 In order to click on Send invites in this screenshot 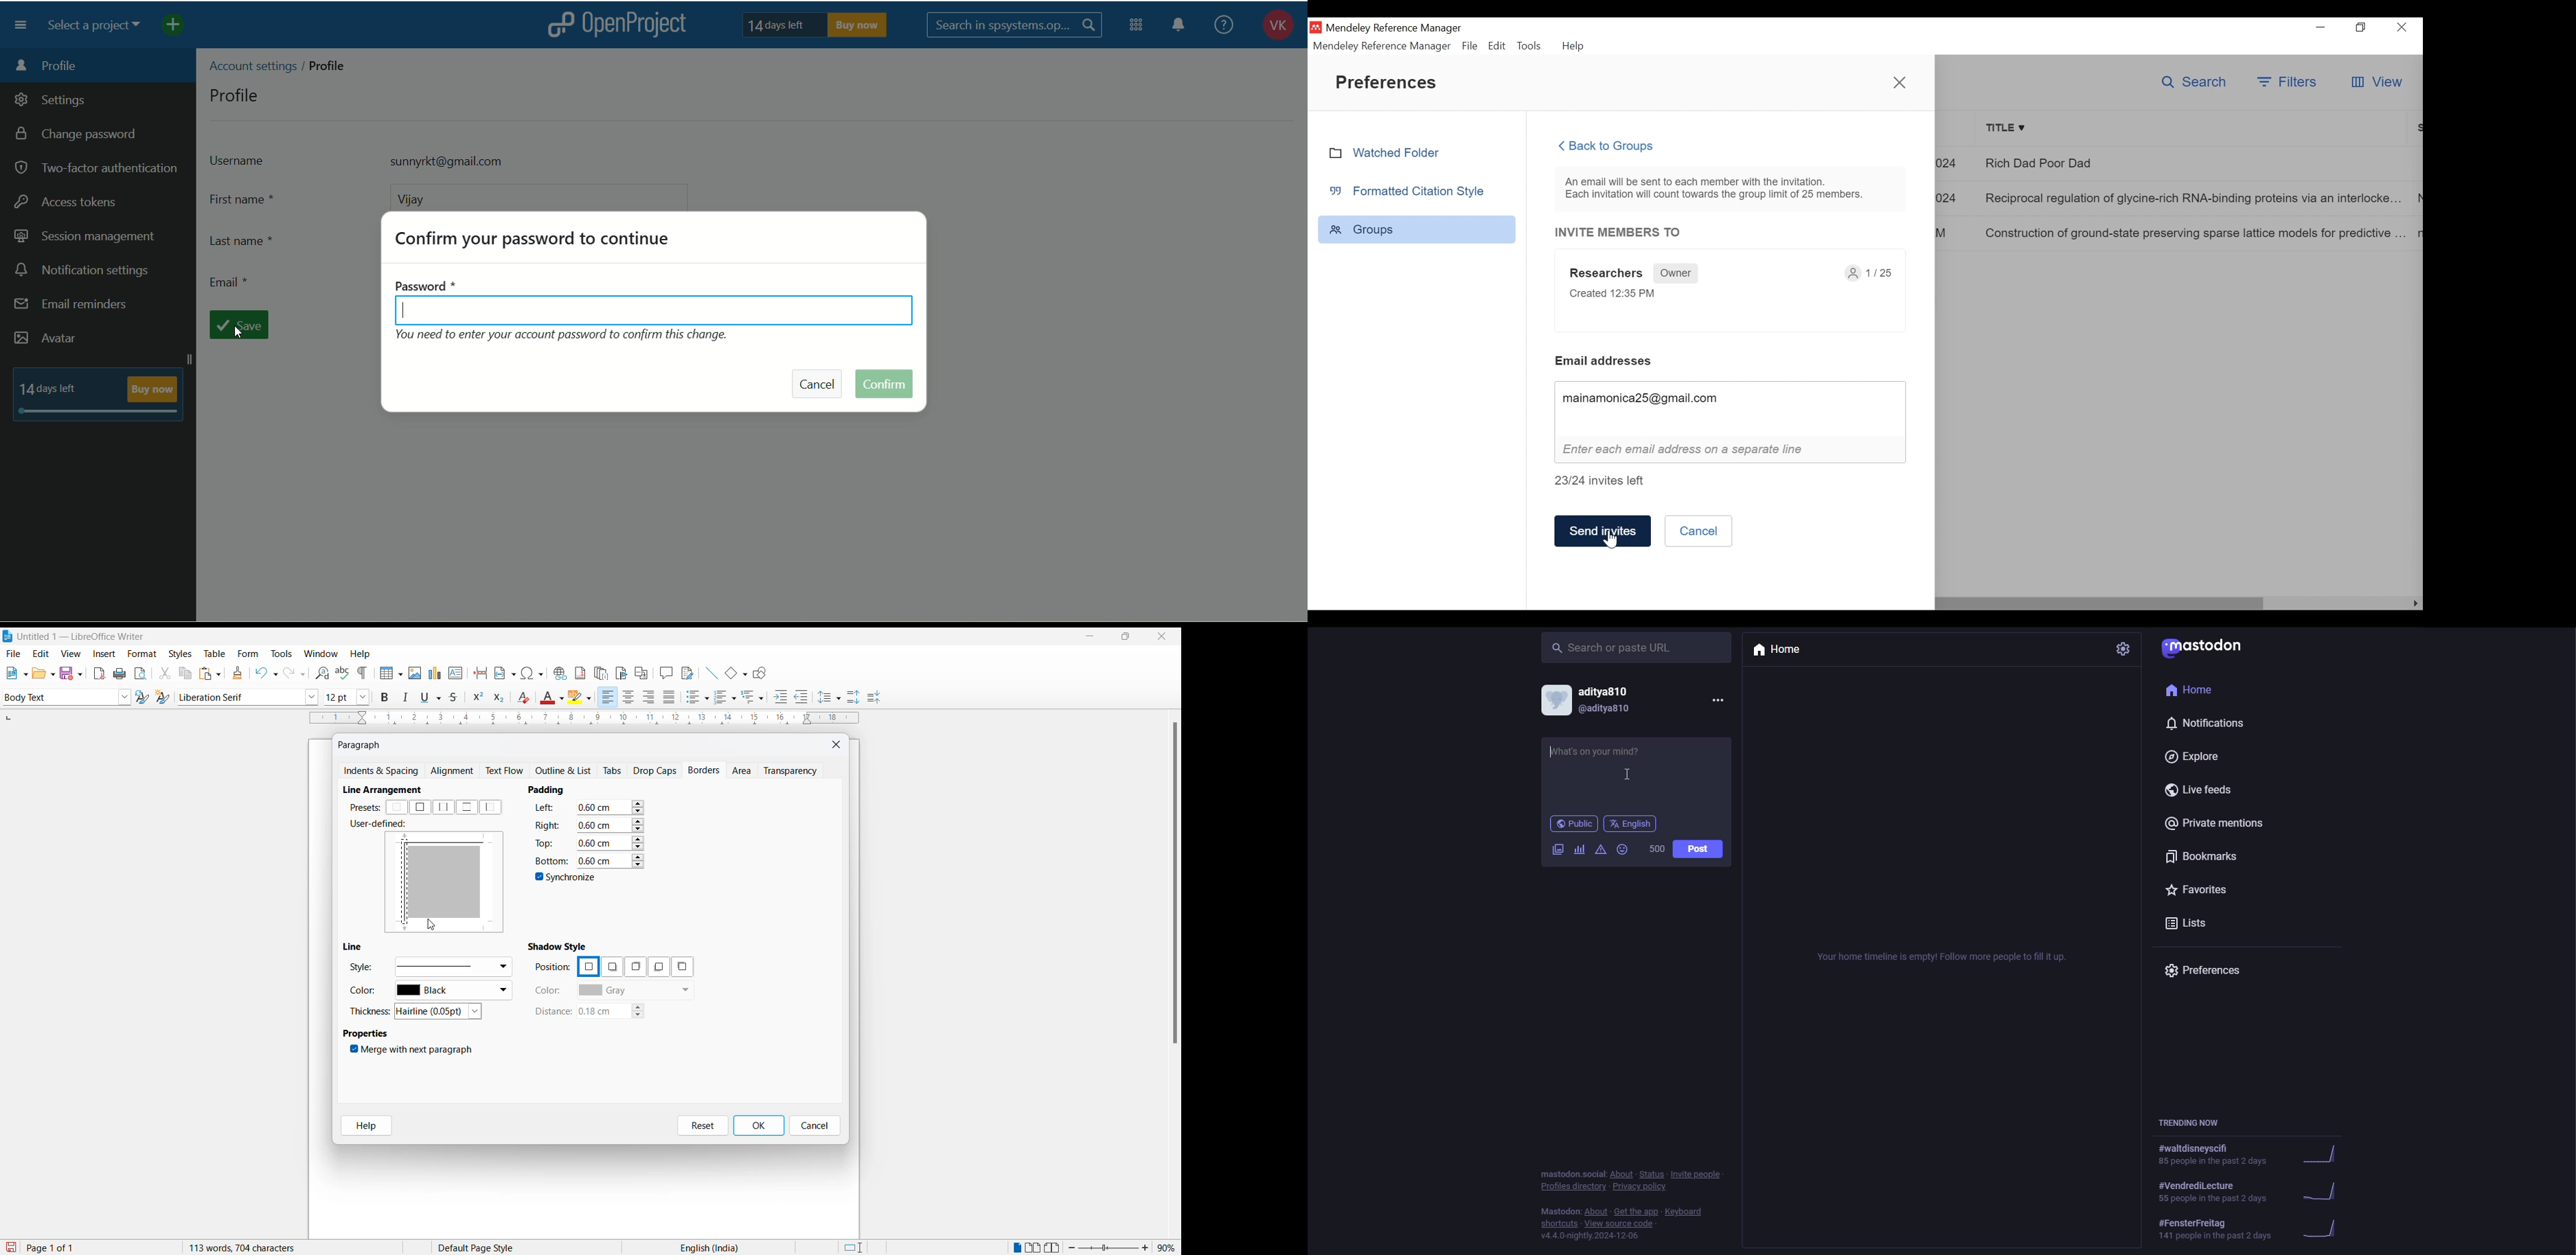, I will do `click(1600, 533)`.